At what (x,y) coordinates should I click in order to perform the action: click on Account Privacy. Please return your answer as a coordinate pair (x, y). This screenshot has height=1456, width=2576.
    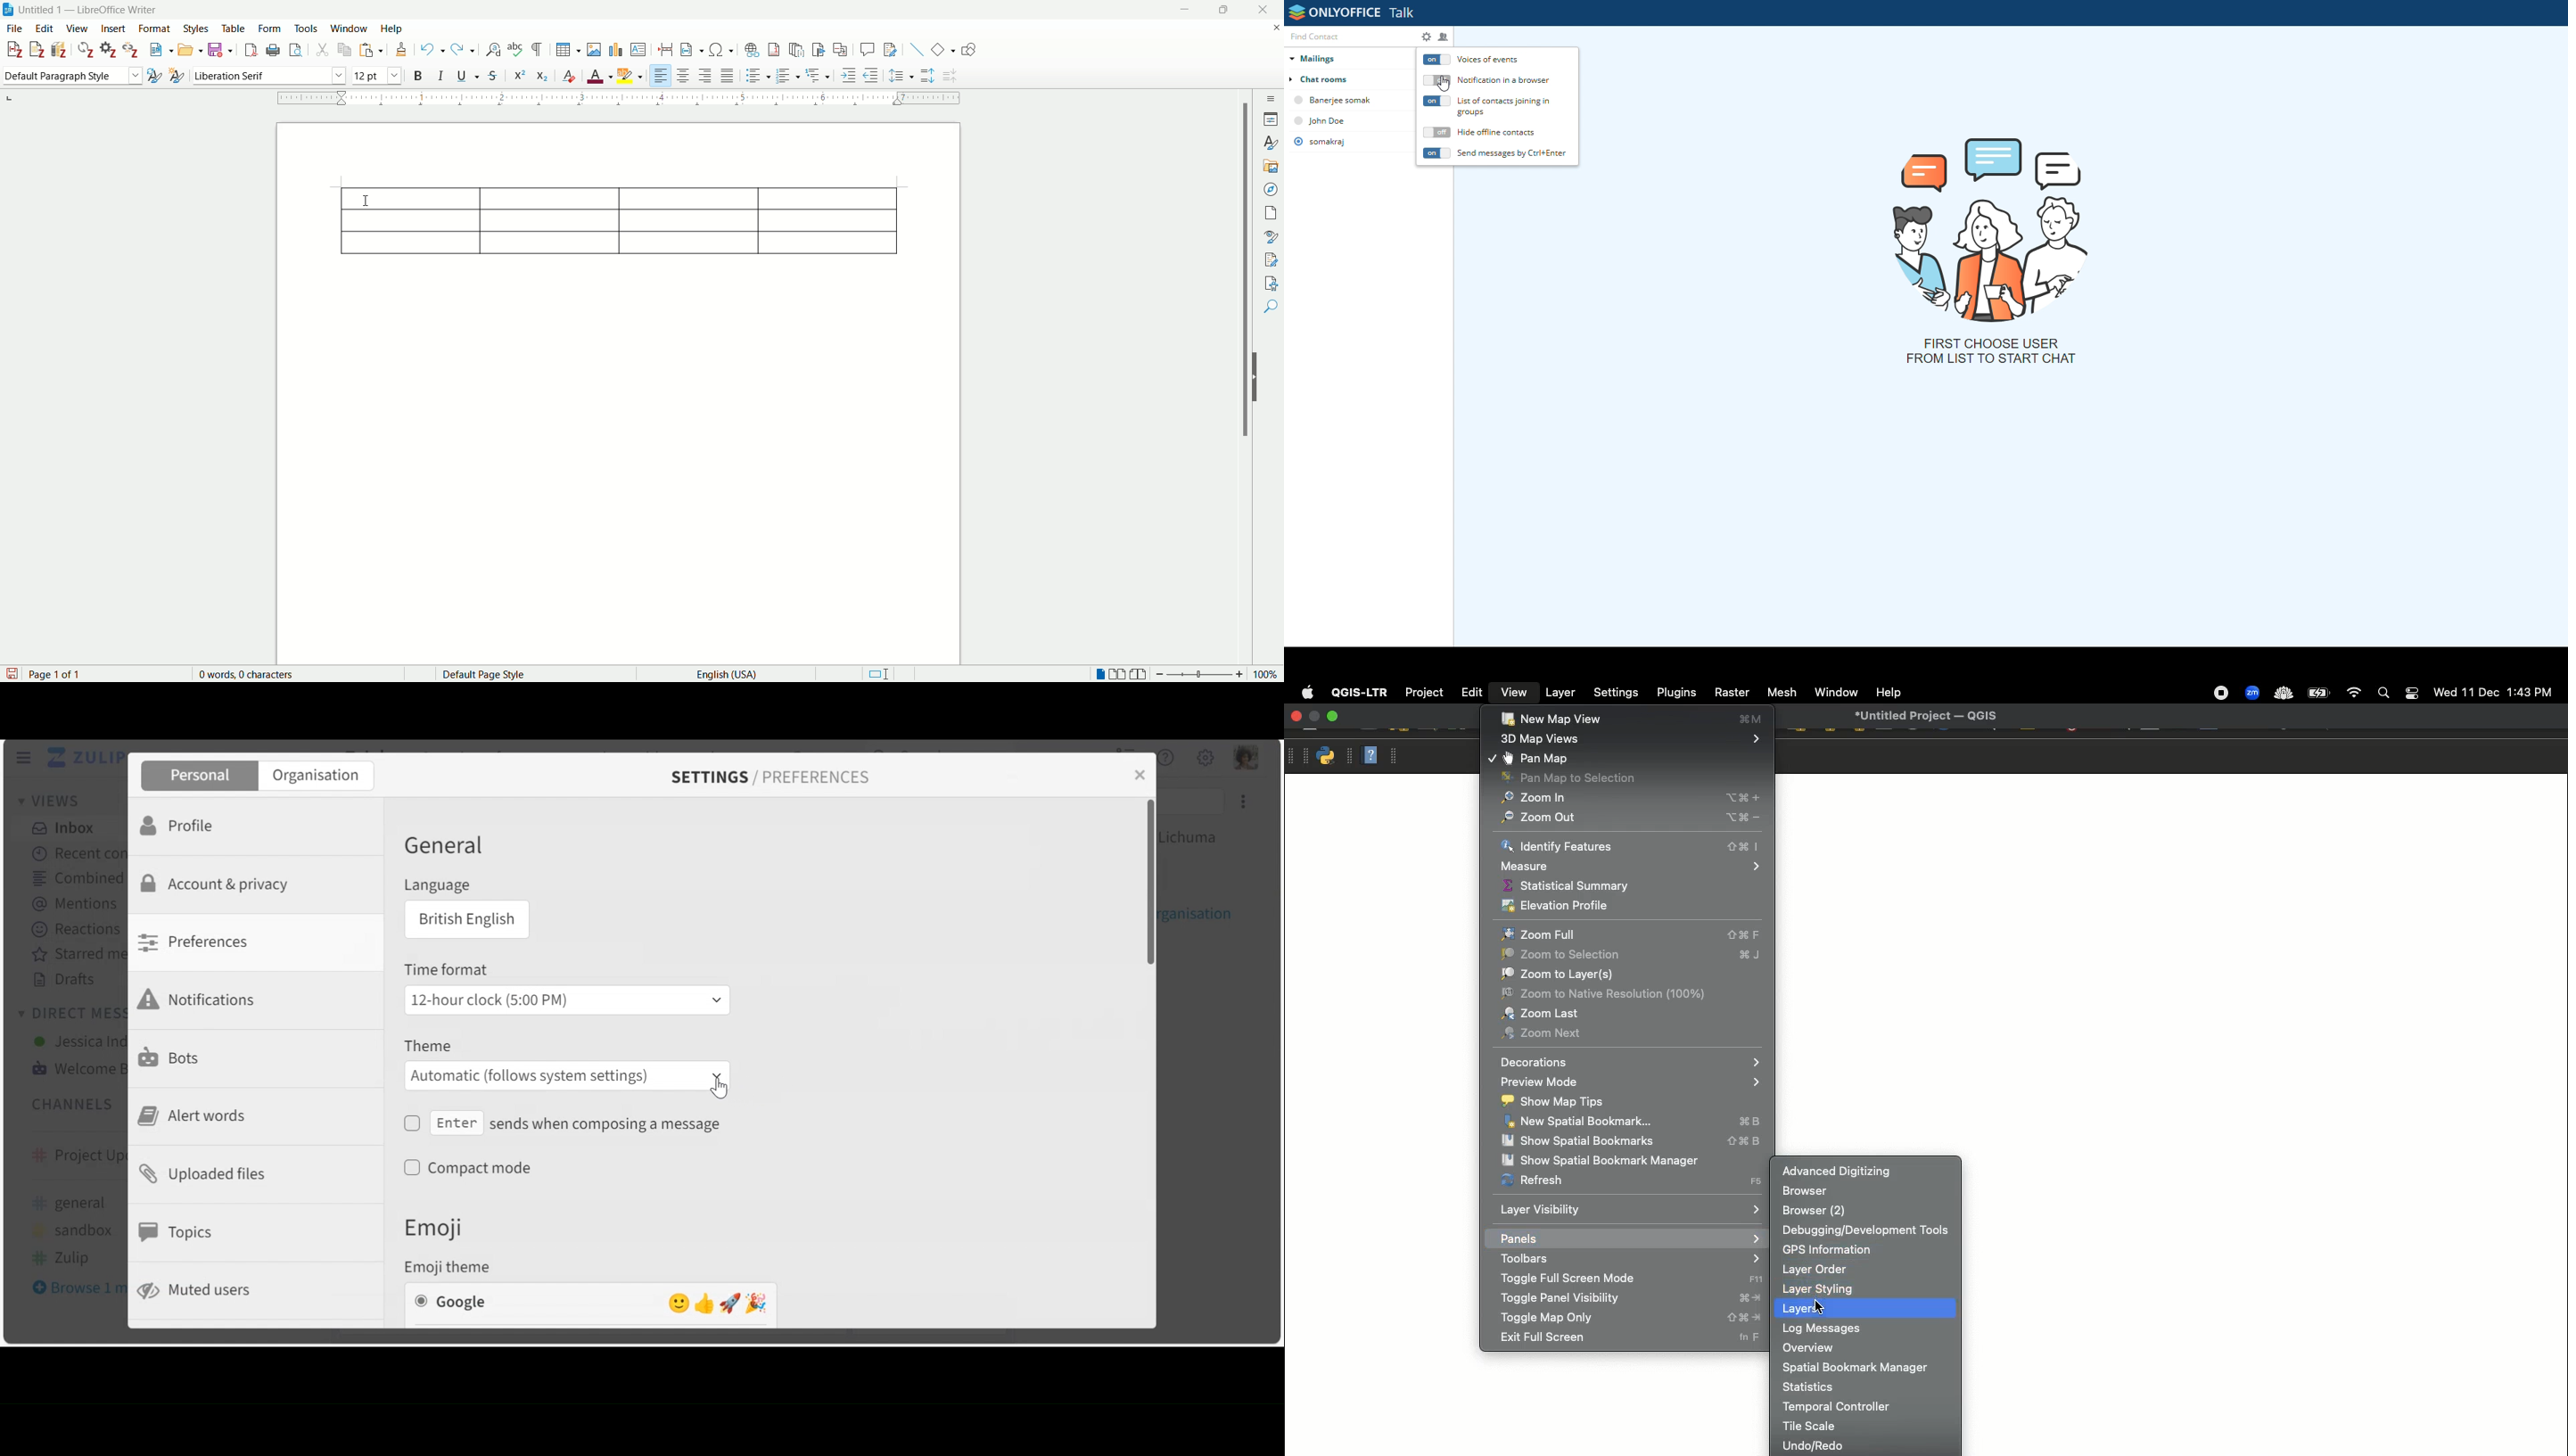
    Looking at the image, I should click on (219, 883).